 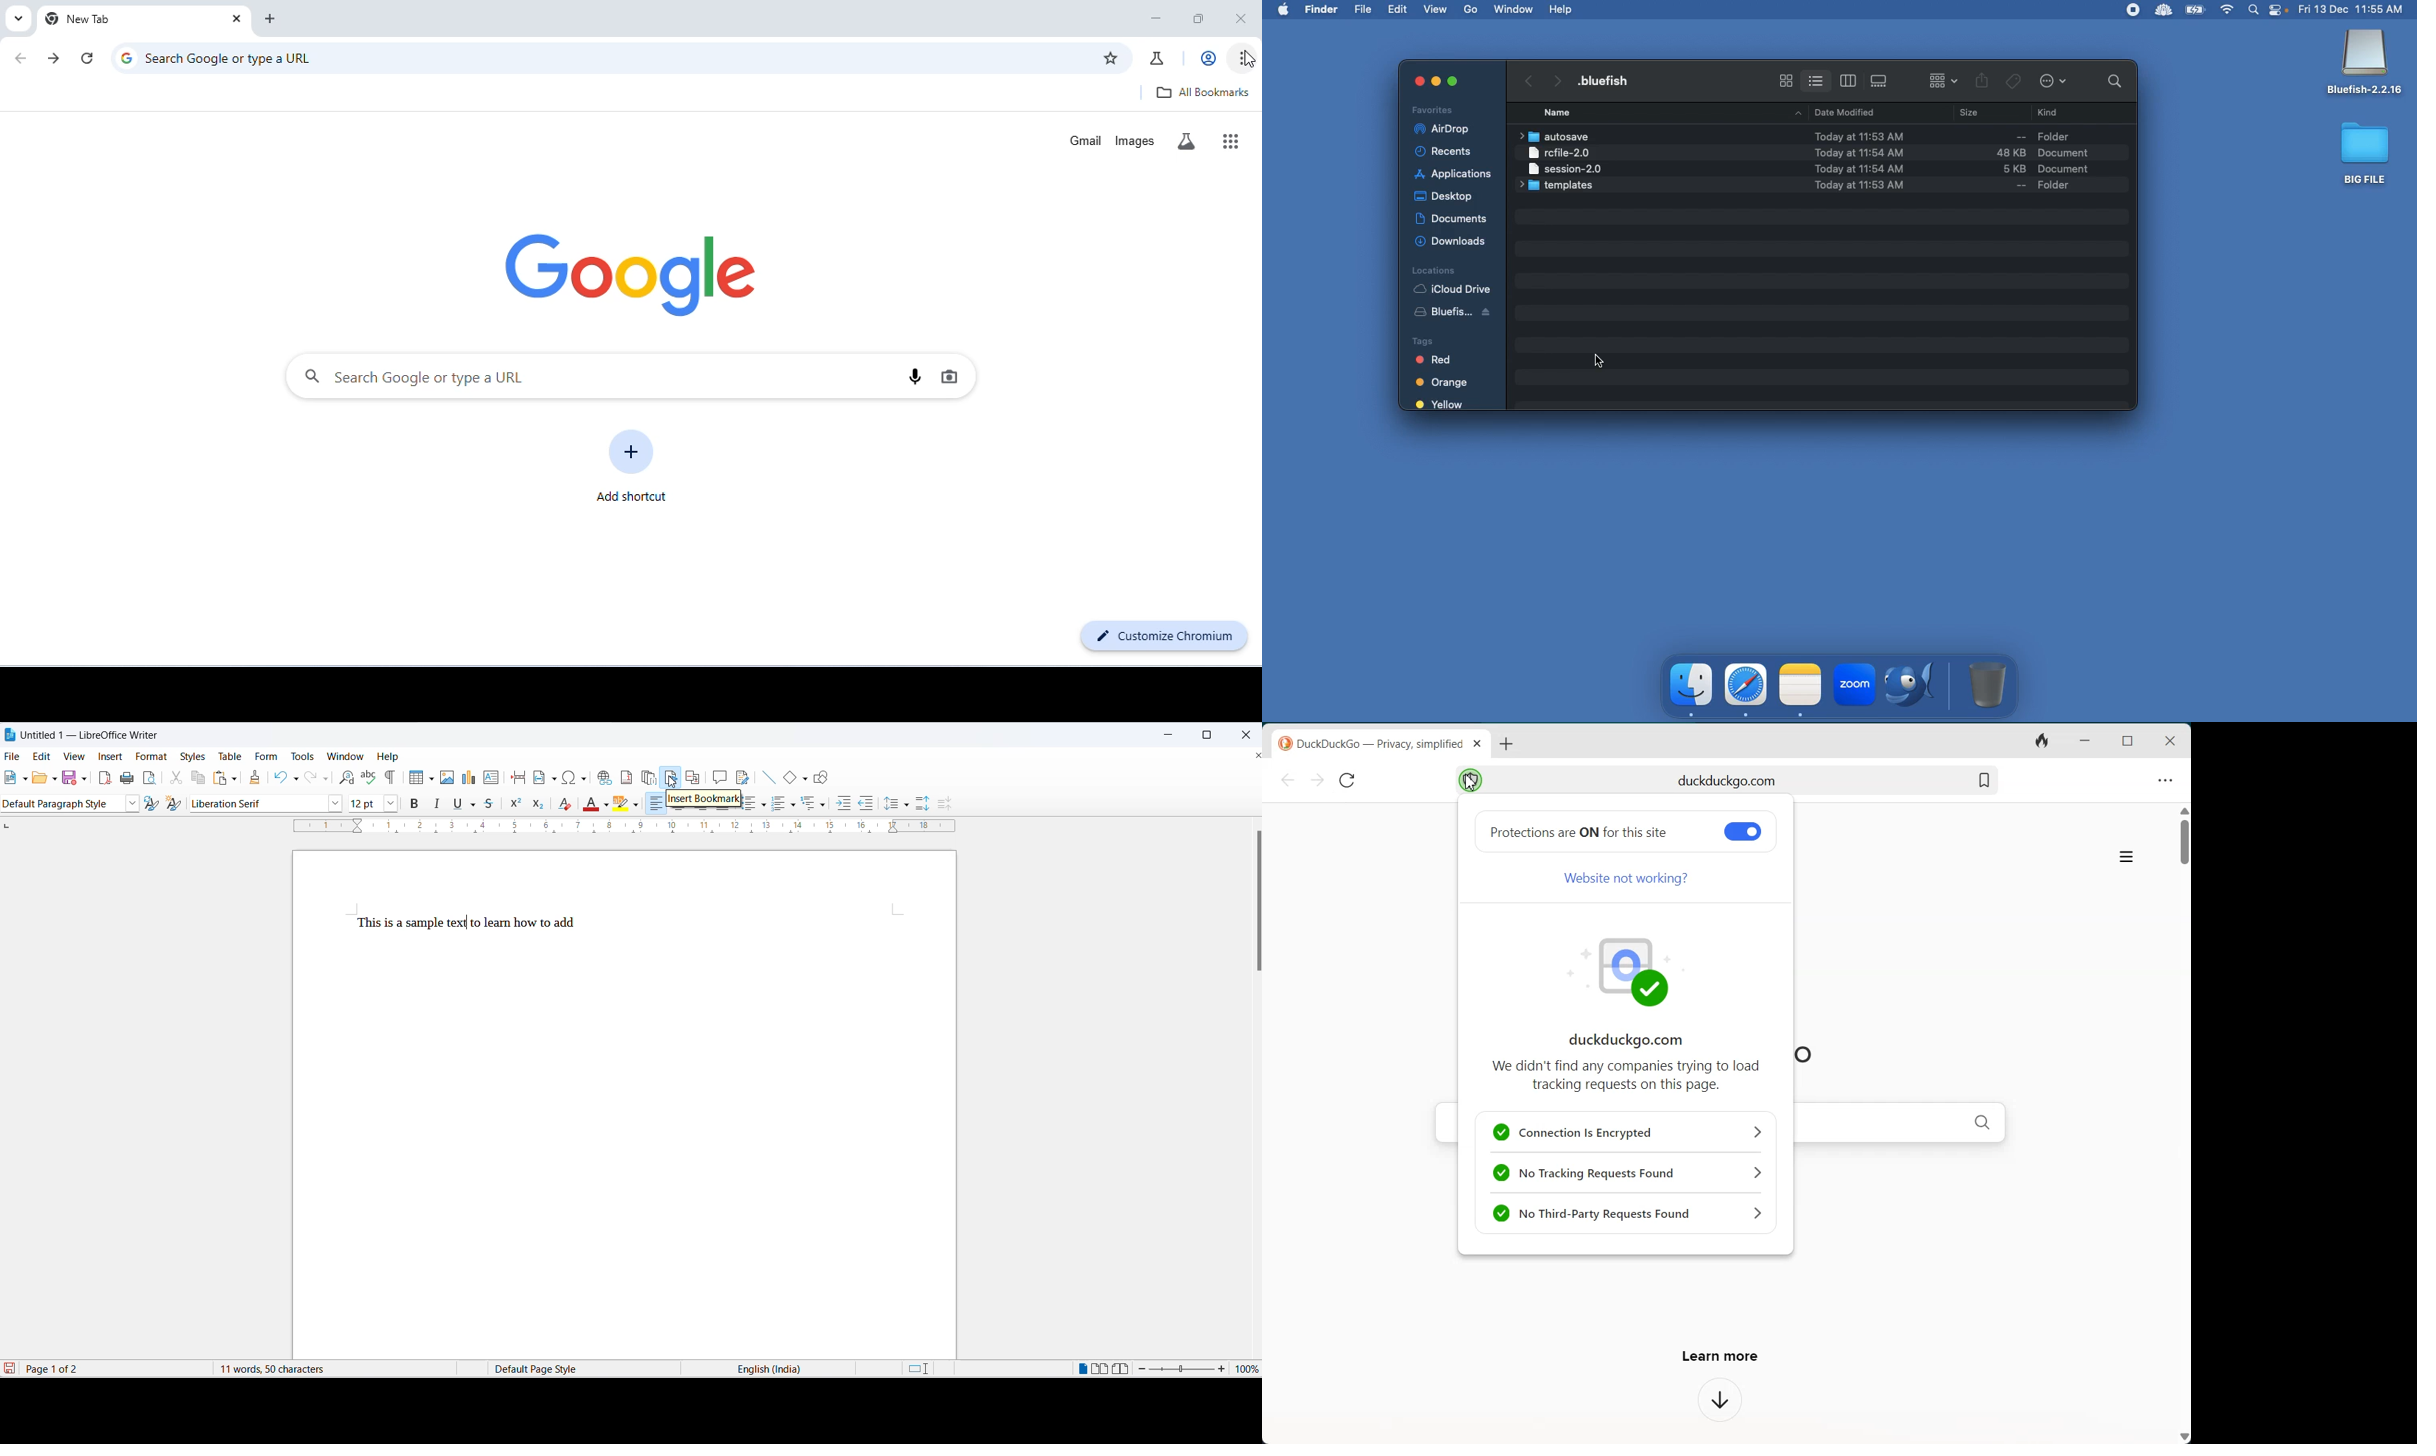 I want to click on standard selection, so click(x=918, y=1370).